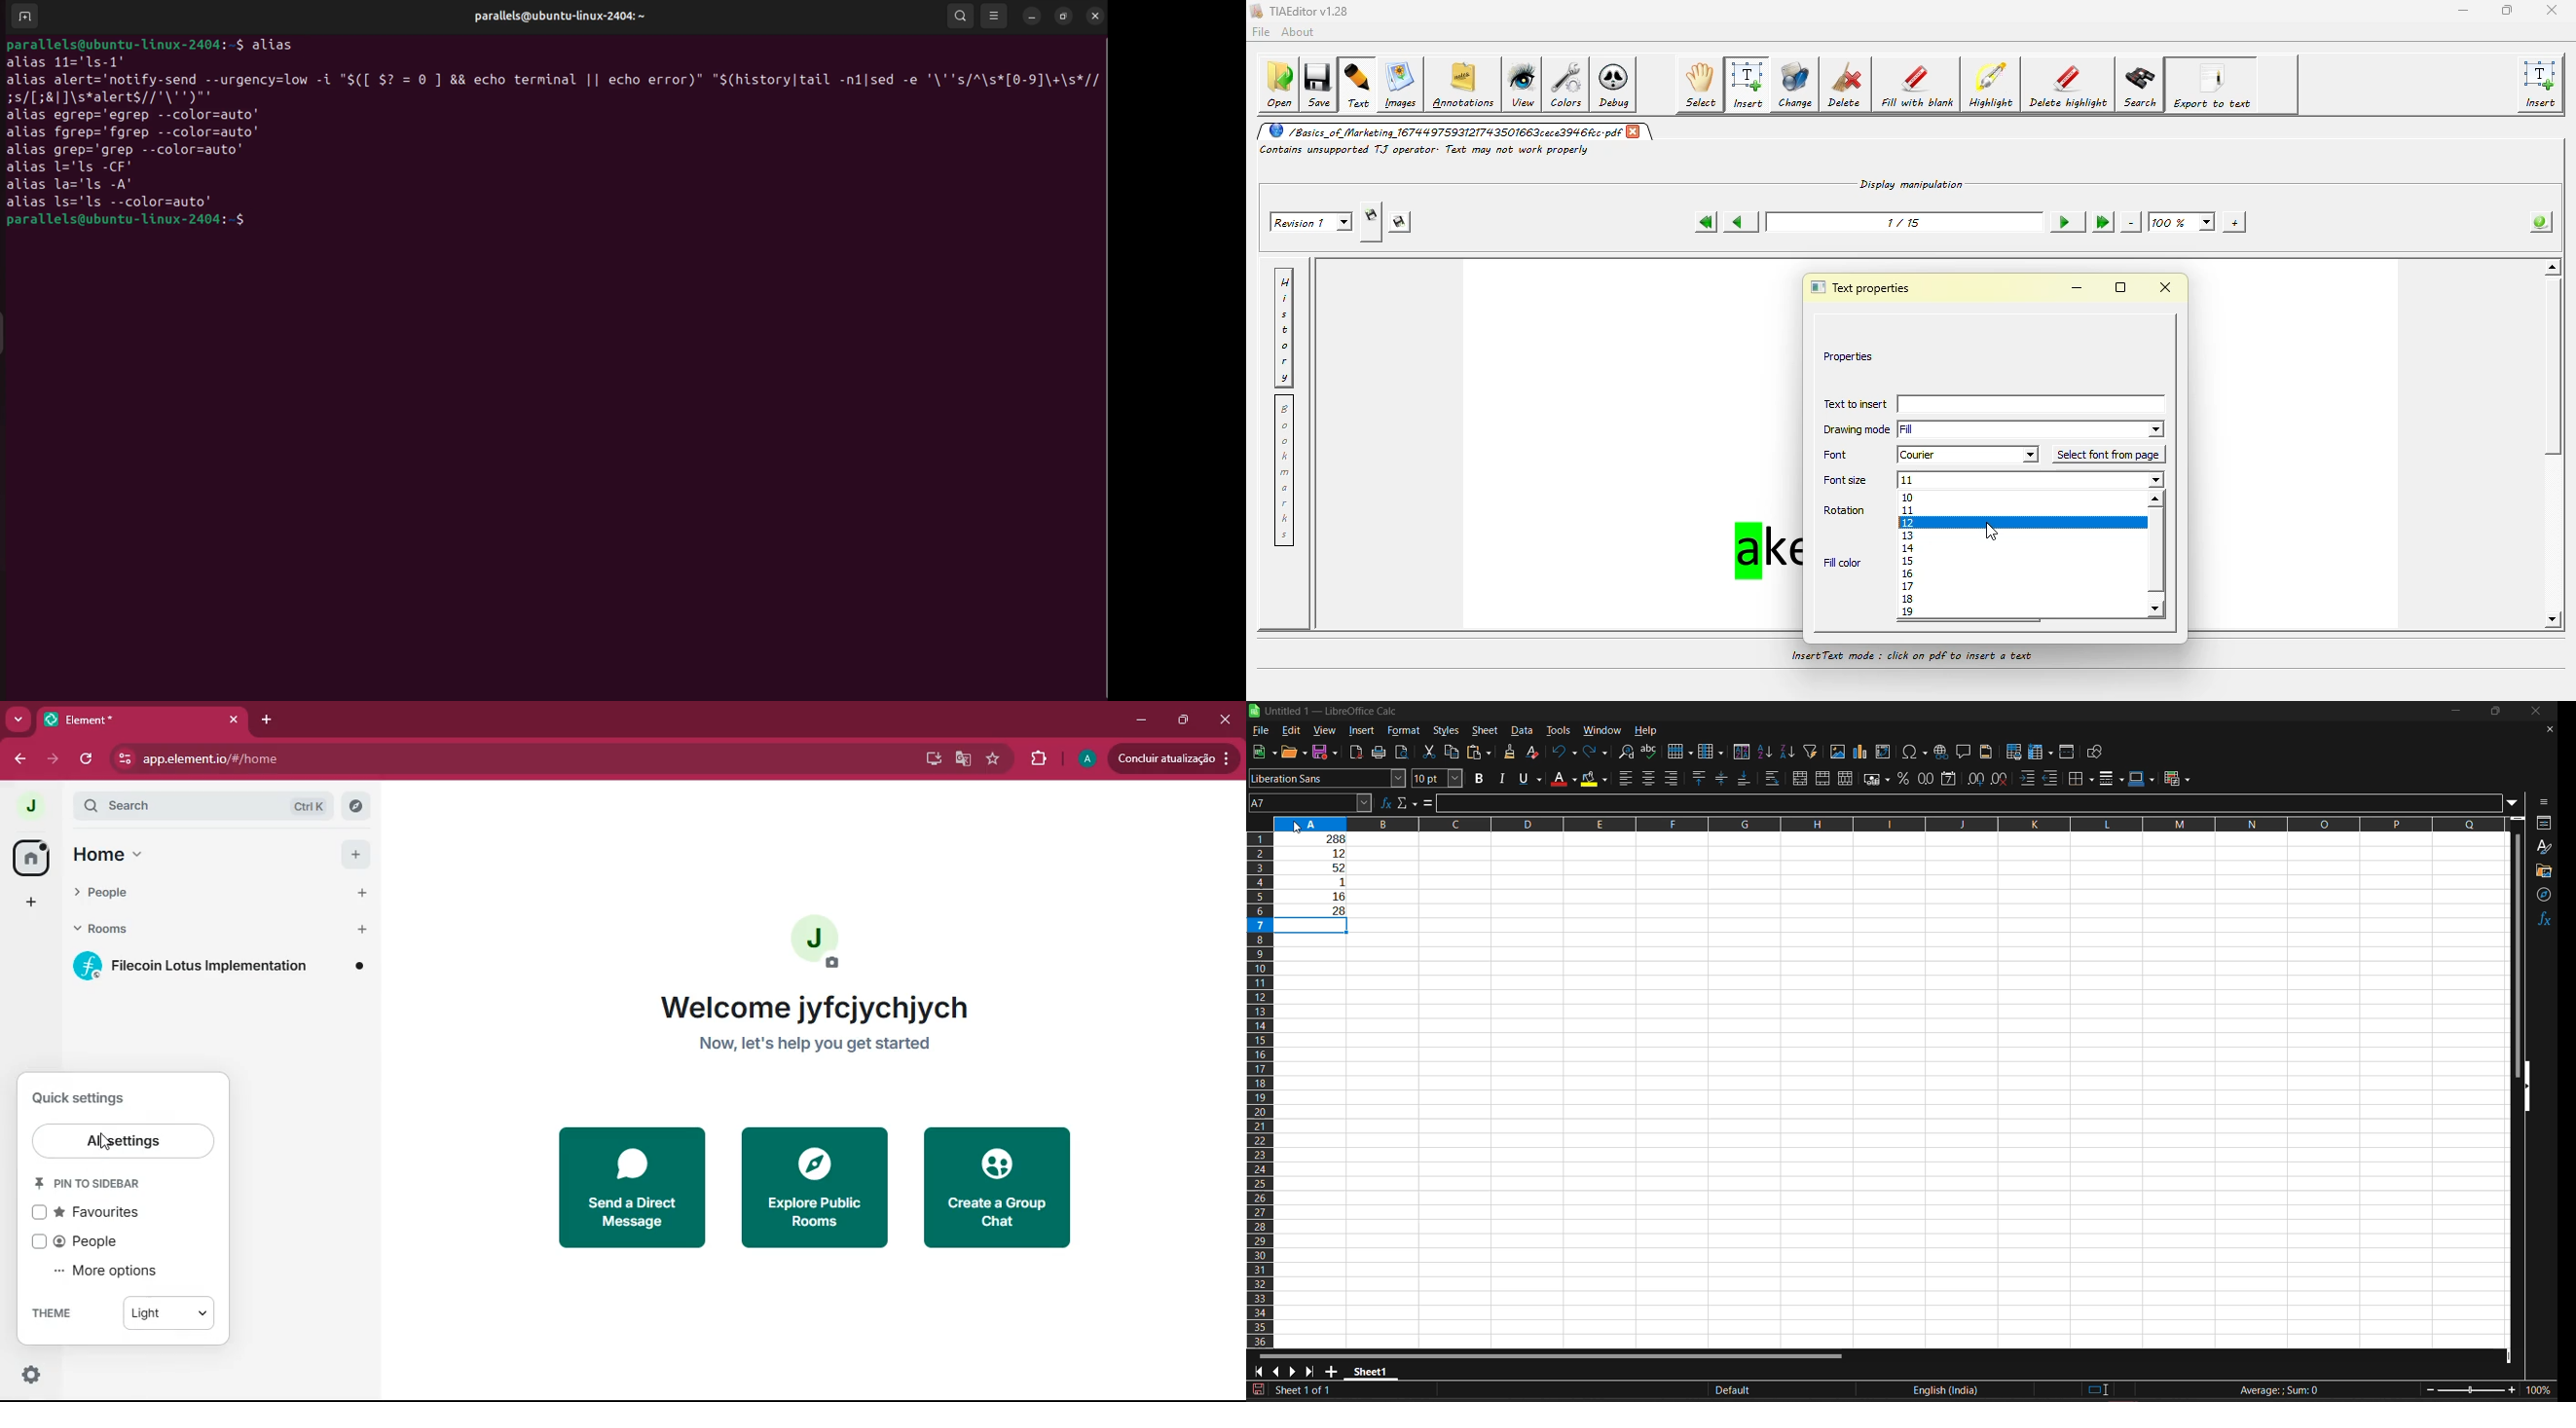 This screenshot has height=1428, width=2576. Describe the element at coordinates (110, 1145) in the screenshot. I see `cursor on all settings` at that location.